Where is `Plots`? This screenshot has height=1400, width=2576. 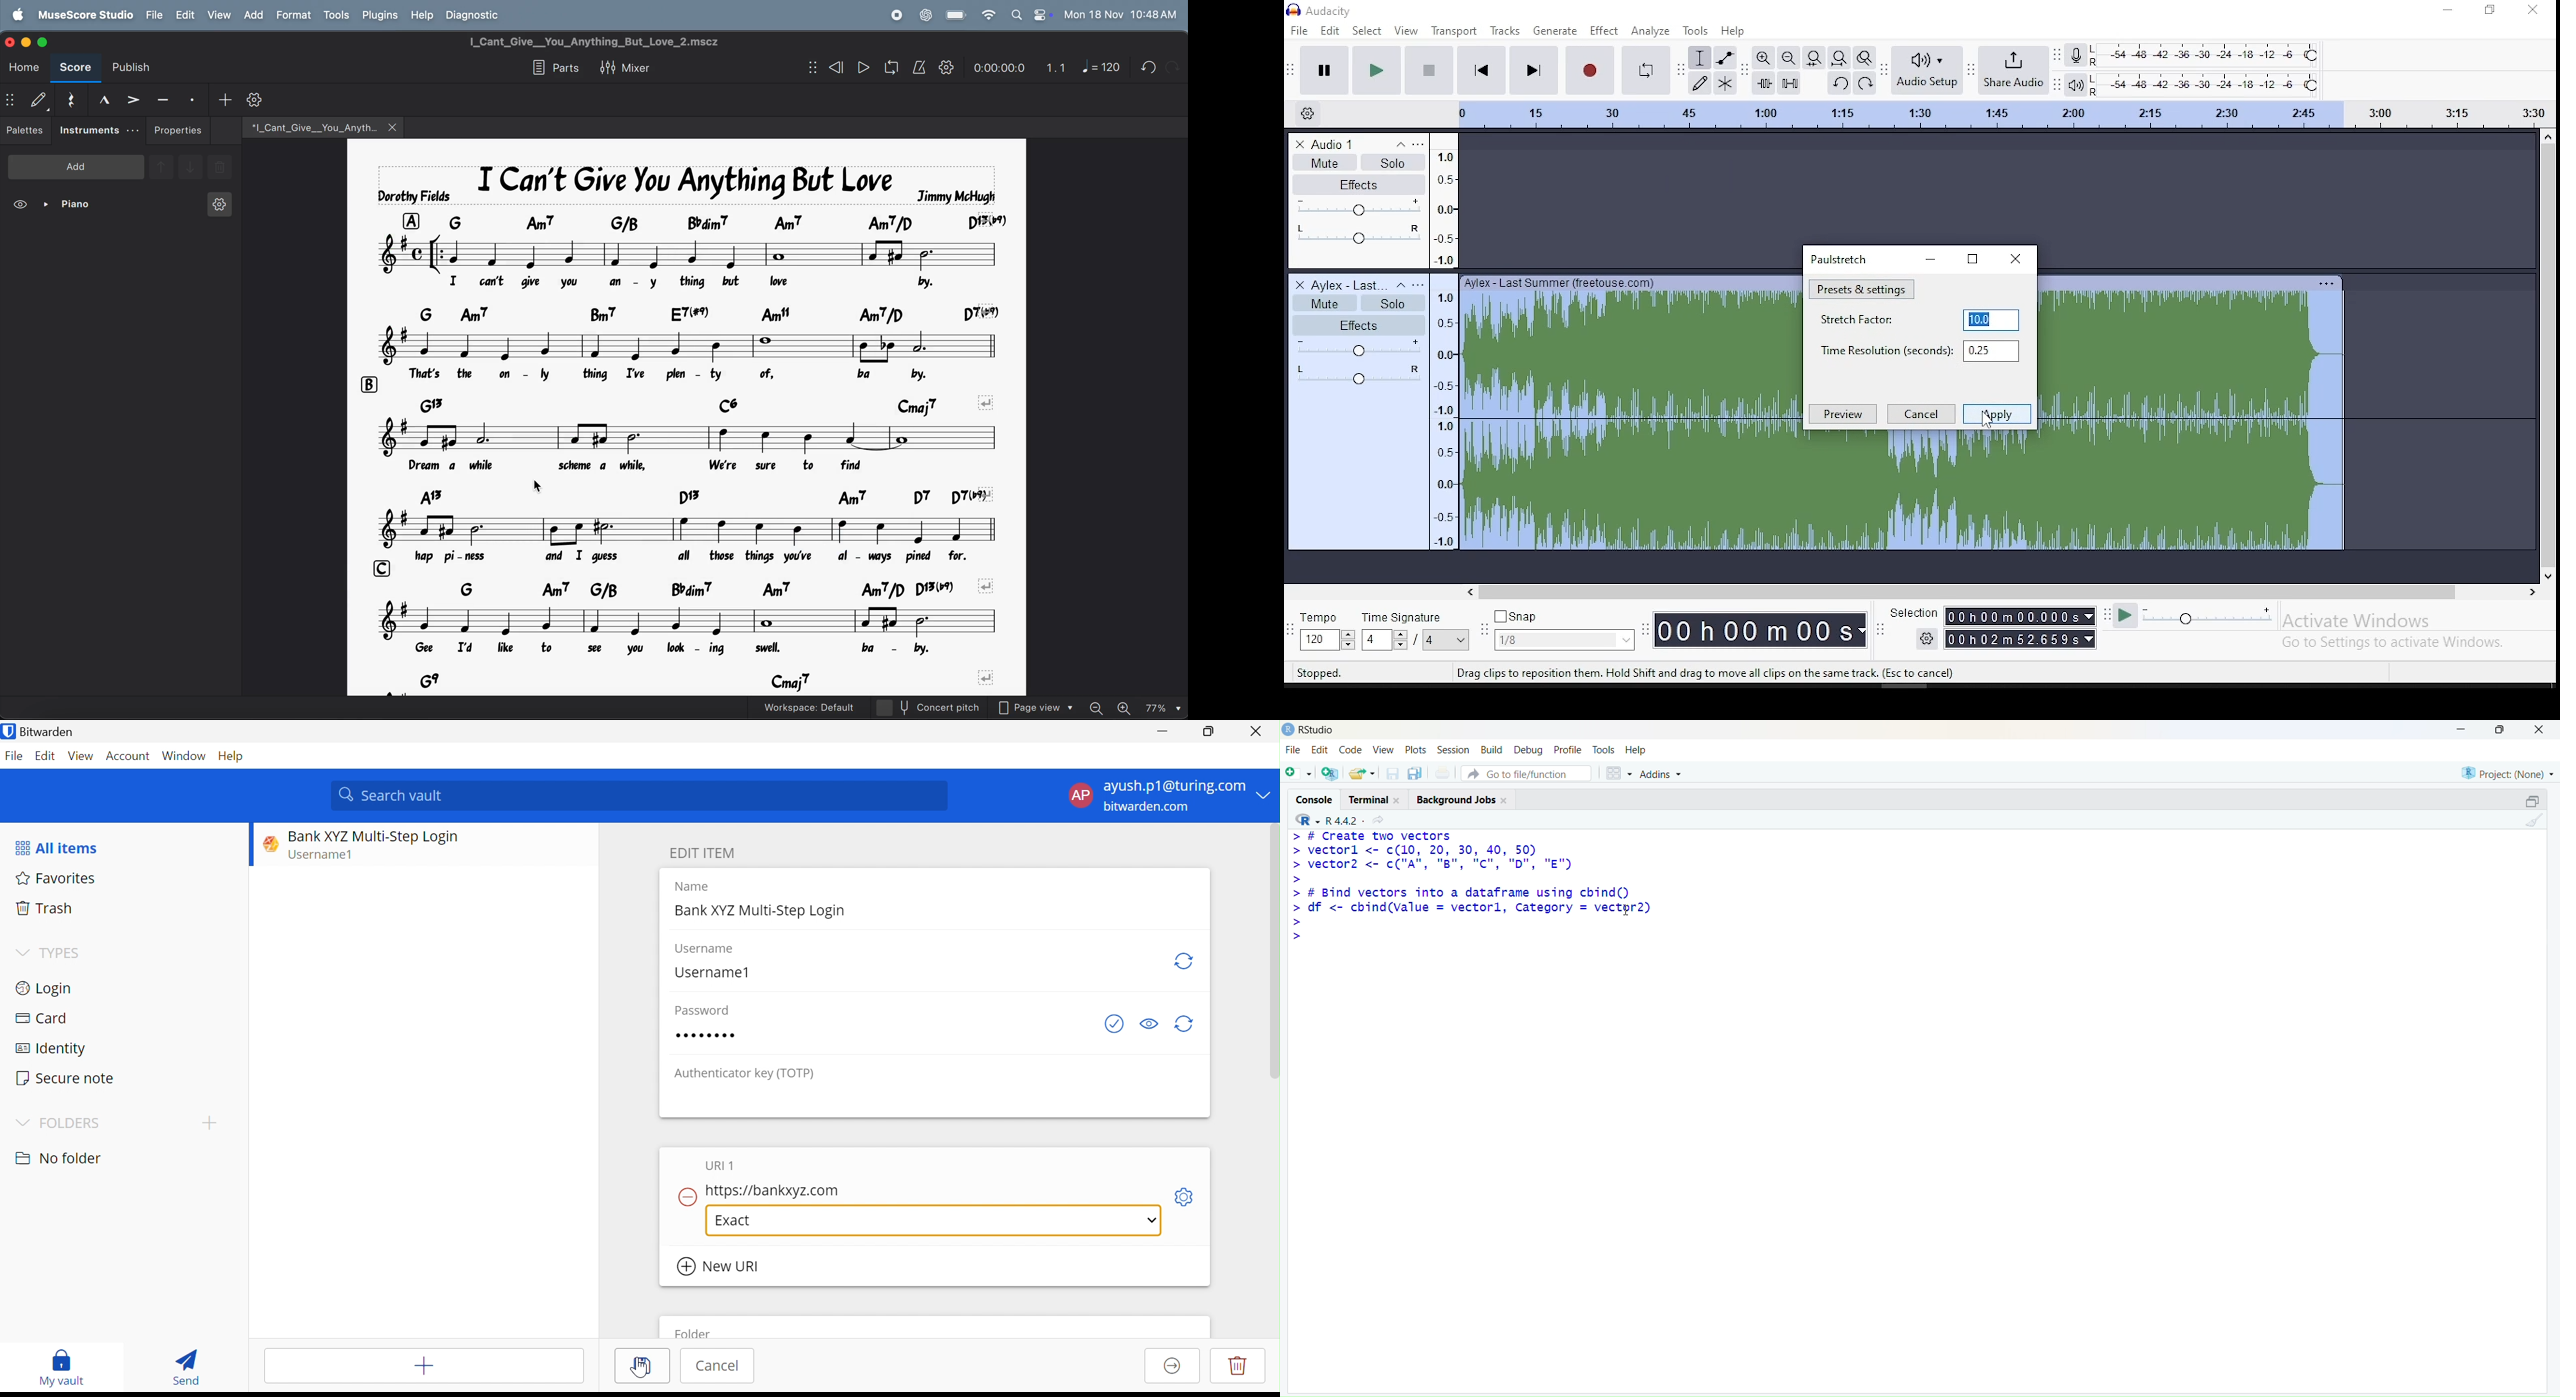
Plots is located at coordinates (1415, 749).